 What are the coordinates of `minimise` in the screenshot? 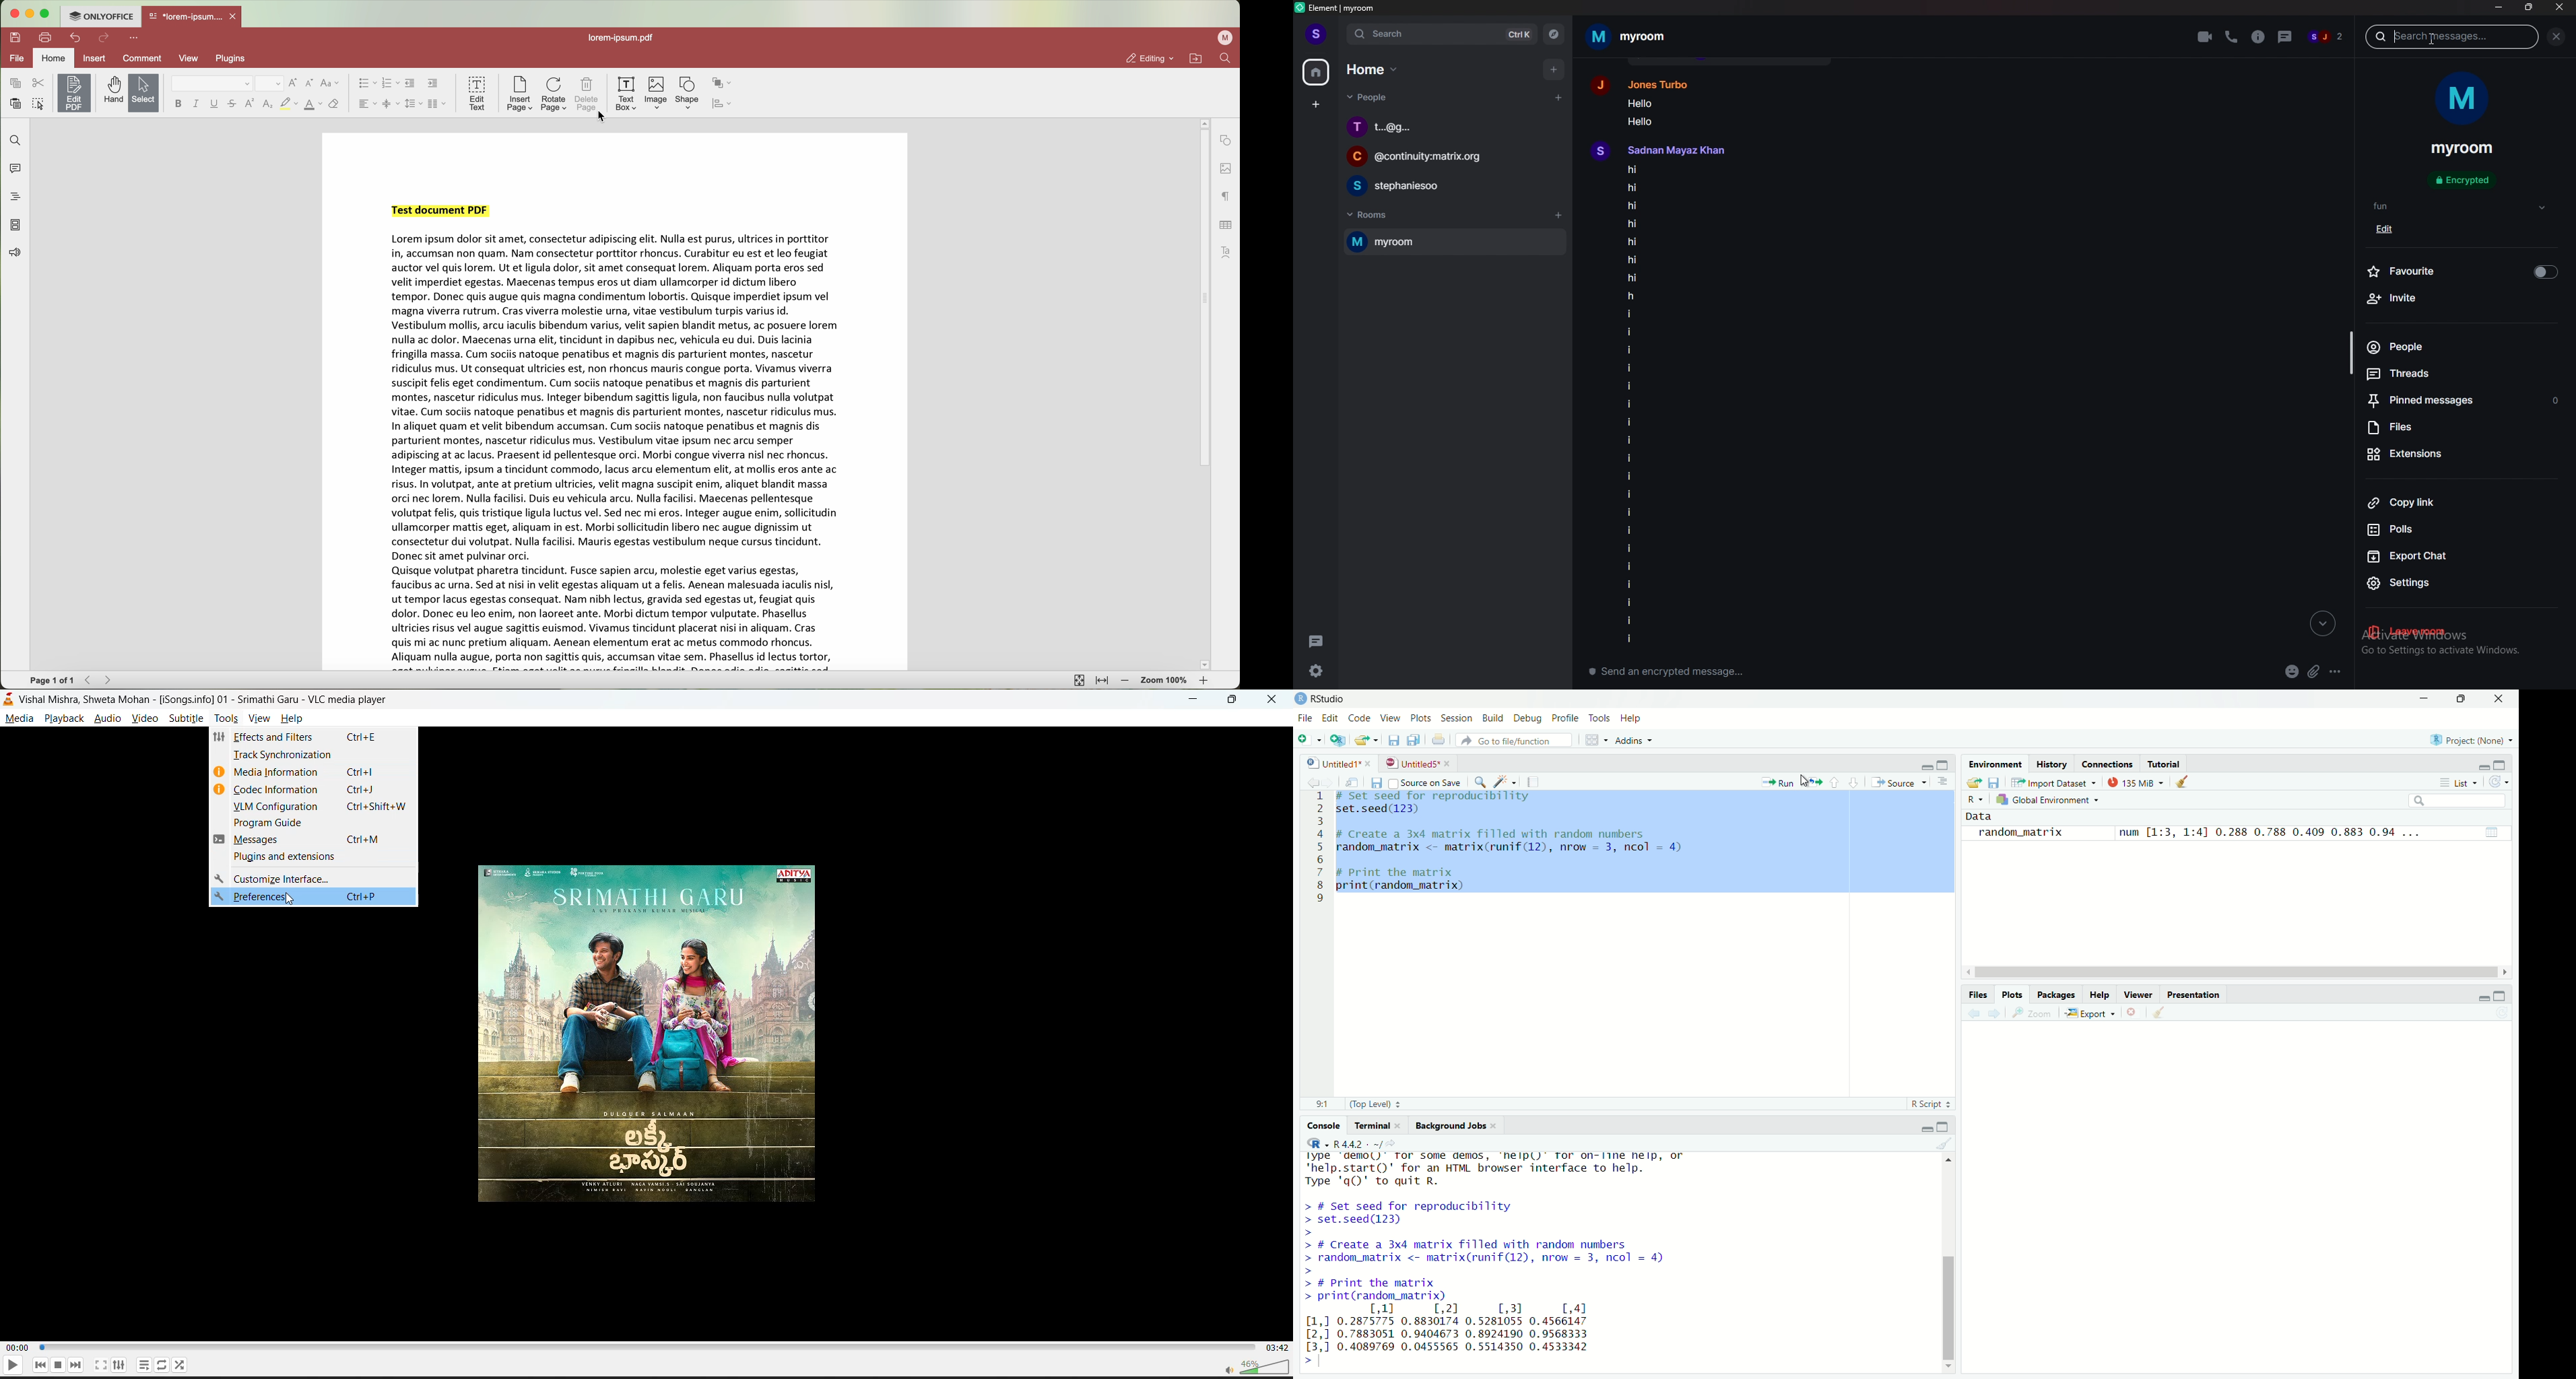 It's located at (2479, 999).